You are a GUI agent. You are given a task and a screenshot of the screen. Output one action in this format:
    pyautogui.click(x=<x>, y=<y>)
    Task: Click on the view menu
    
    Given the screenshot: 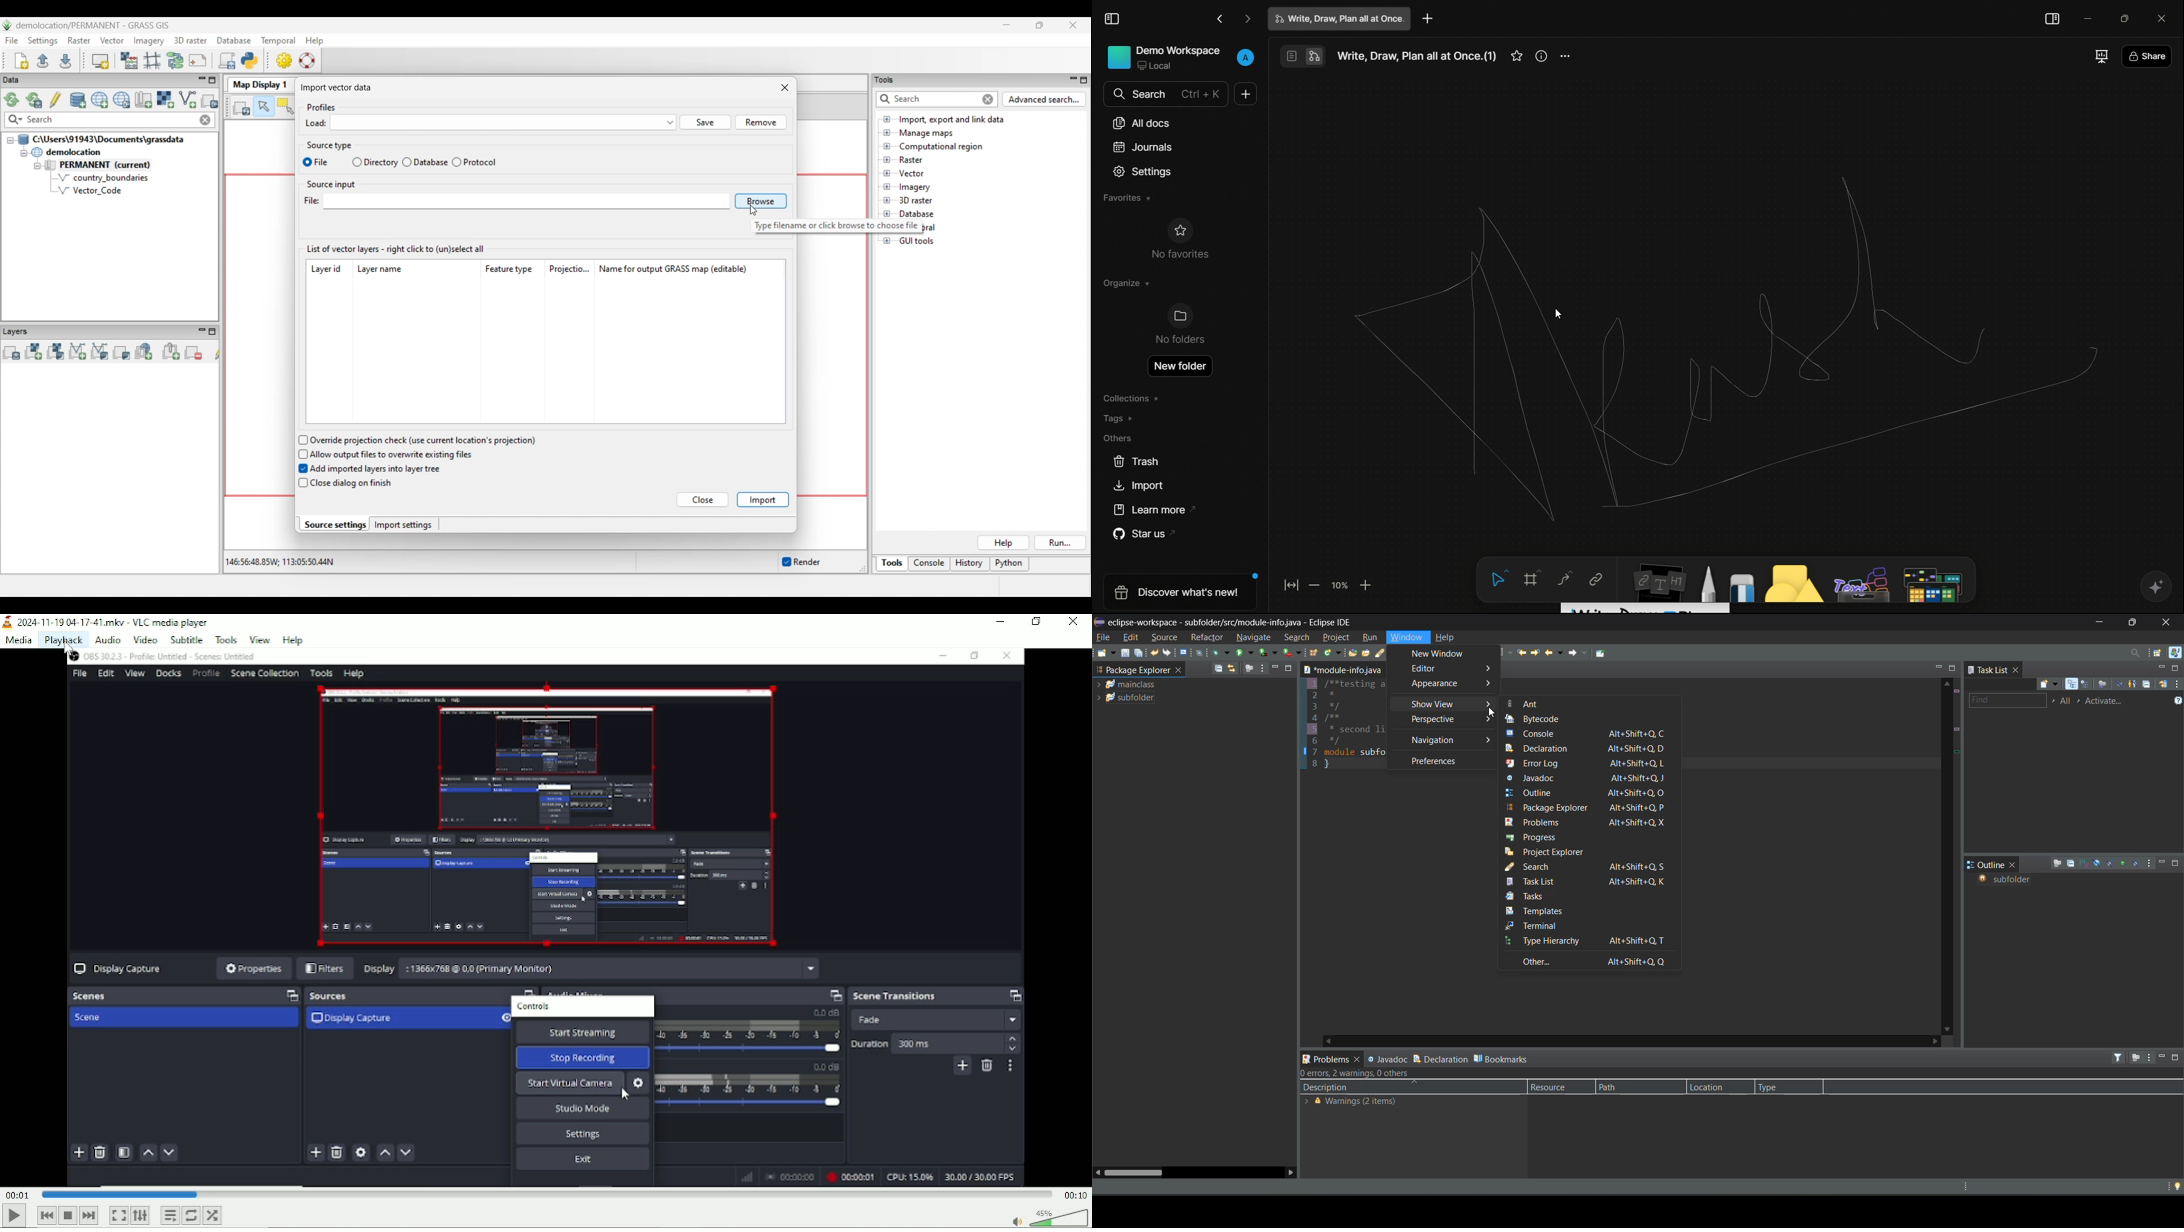 What is the action you would take?
    pyautogui.click(x=2152, y=864)
    